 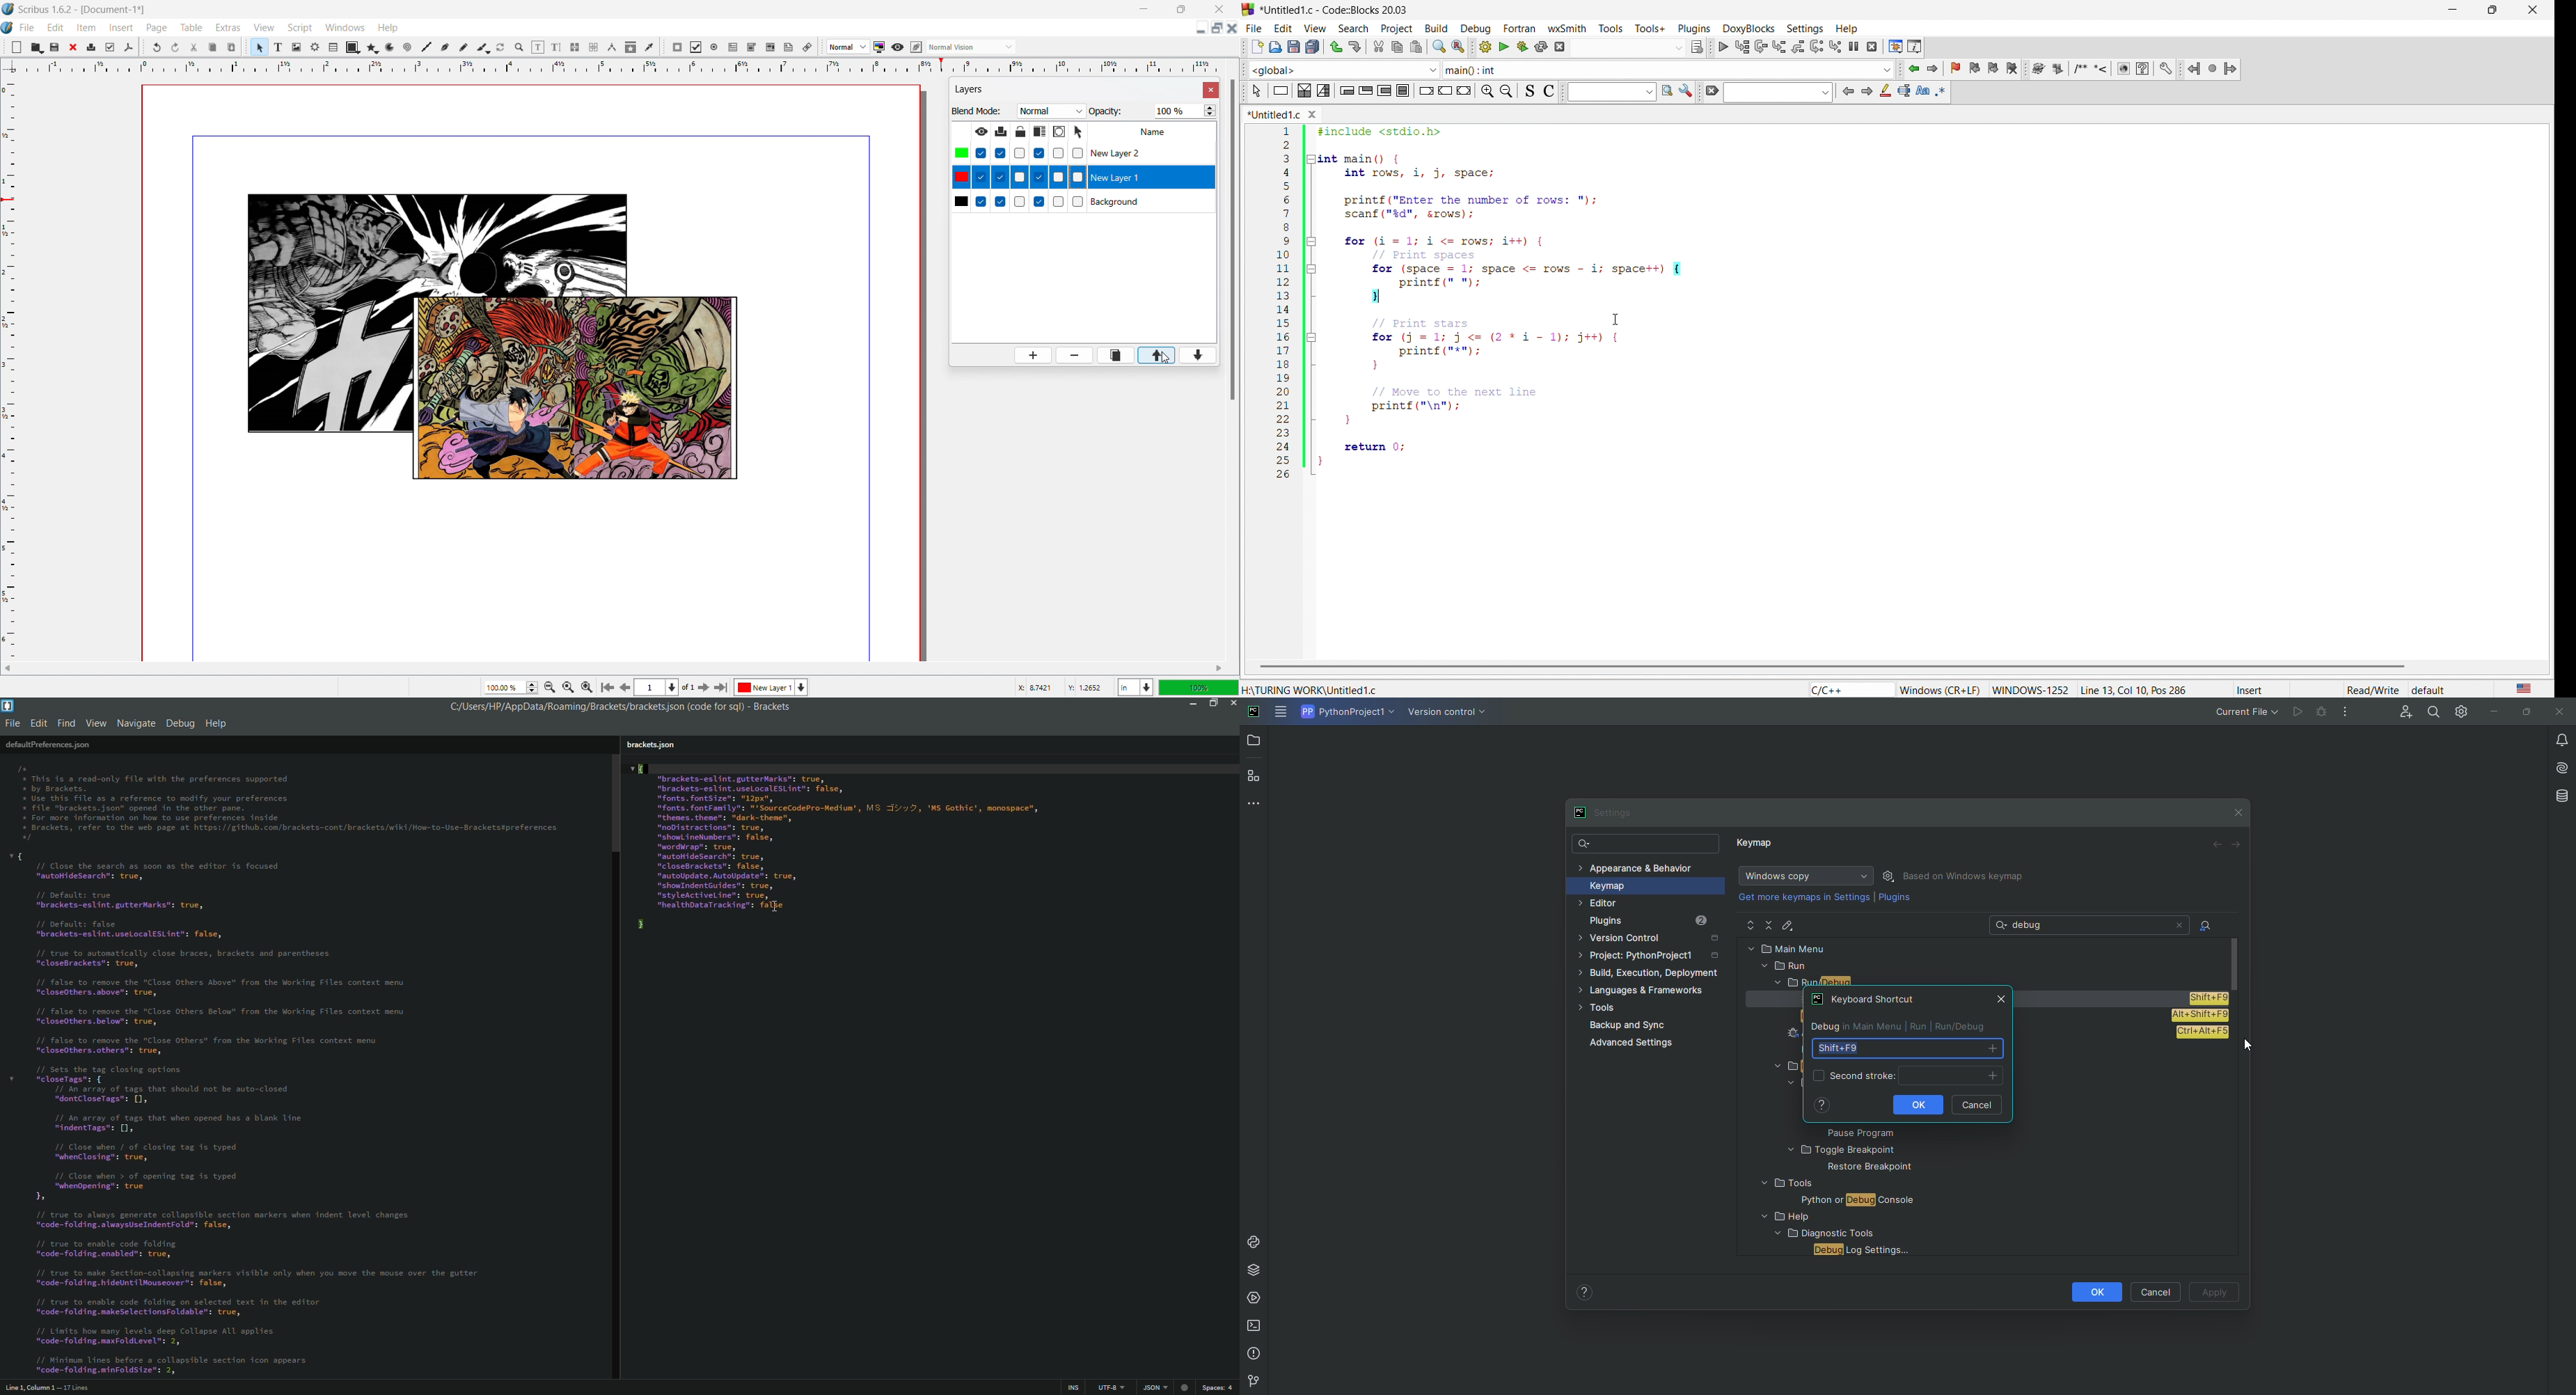 What do you see at coordinates (1357, 45) in the screenshot?
I see `redo` at bounding box center [1357, 45].